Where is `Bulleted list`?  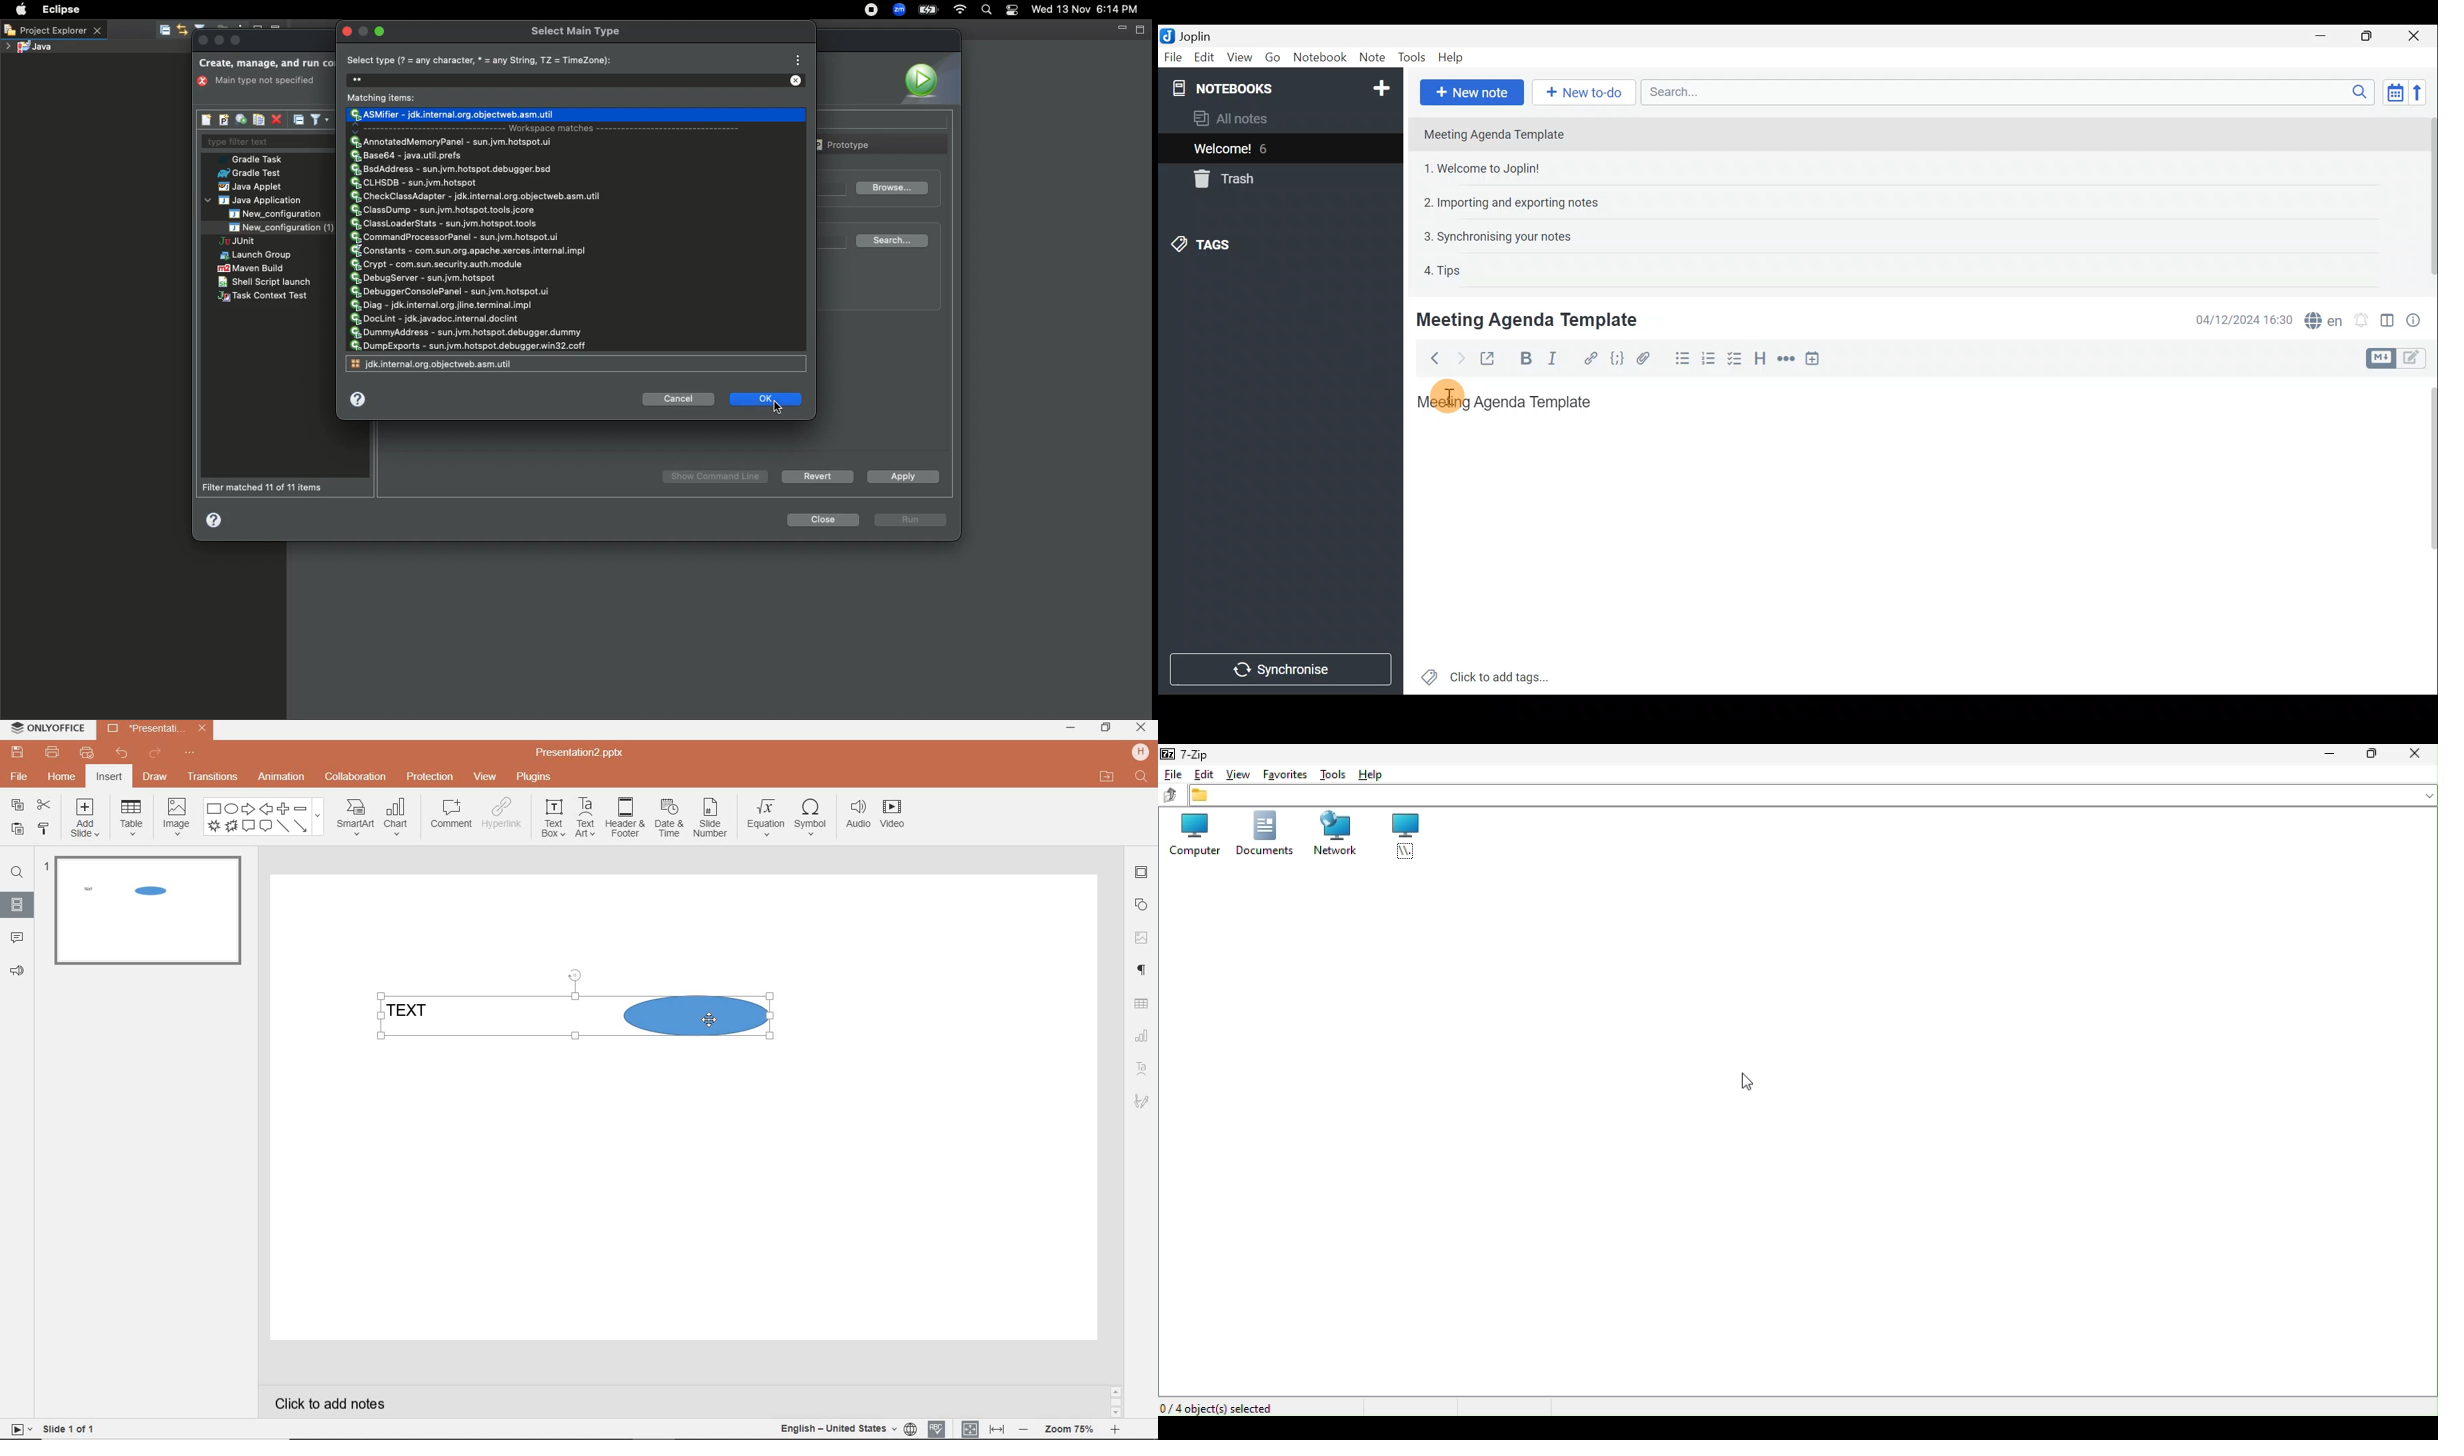 Bulleted list is located at coordinates (1681, 359).